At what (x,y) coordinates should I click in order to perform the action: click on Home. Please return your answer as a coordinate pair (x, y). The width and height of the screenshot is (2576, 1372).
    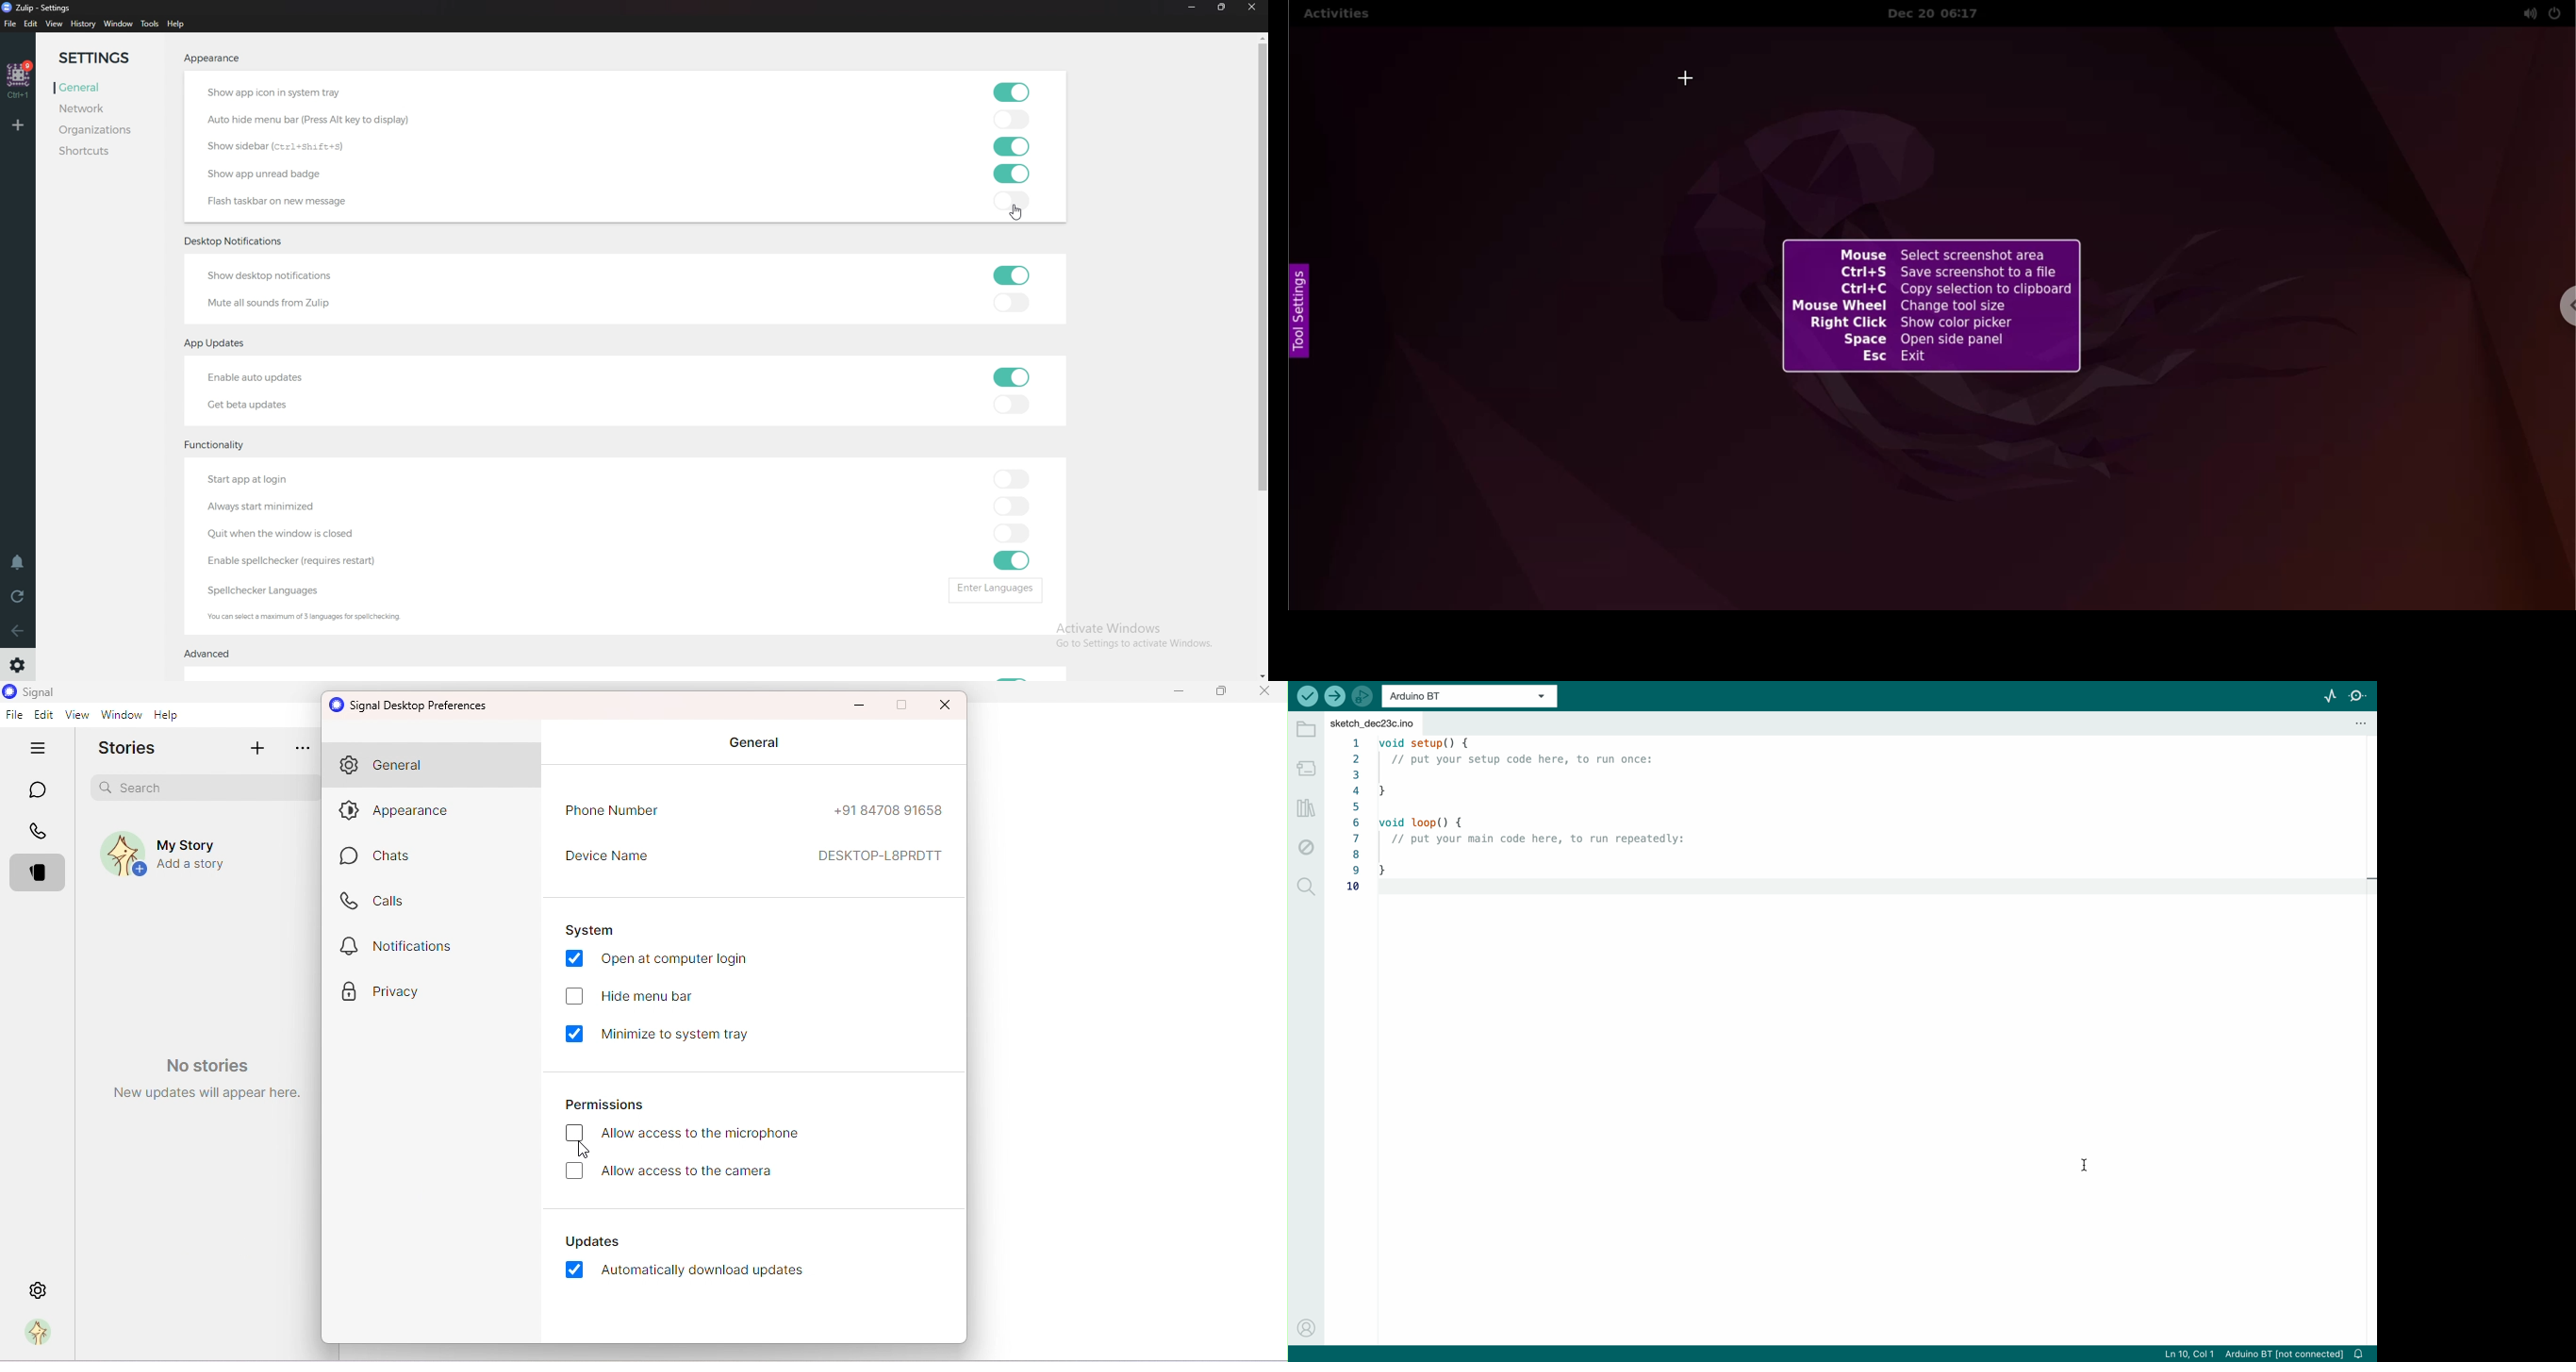
    Looking at the image, I should click on (19, 78).